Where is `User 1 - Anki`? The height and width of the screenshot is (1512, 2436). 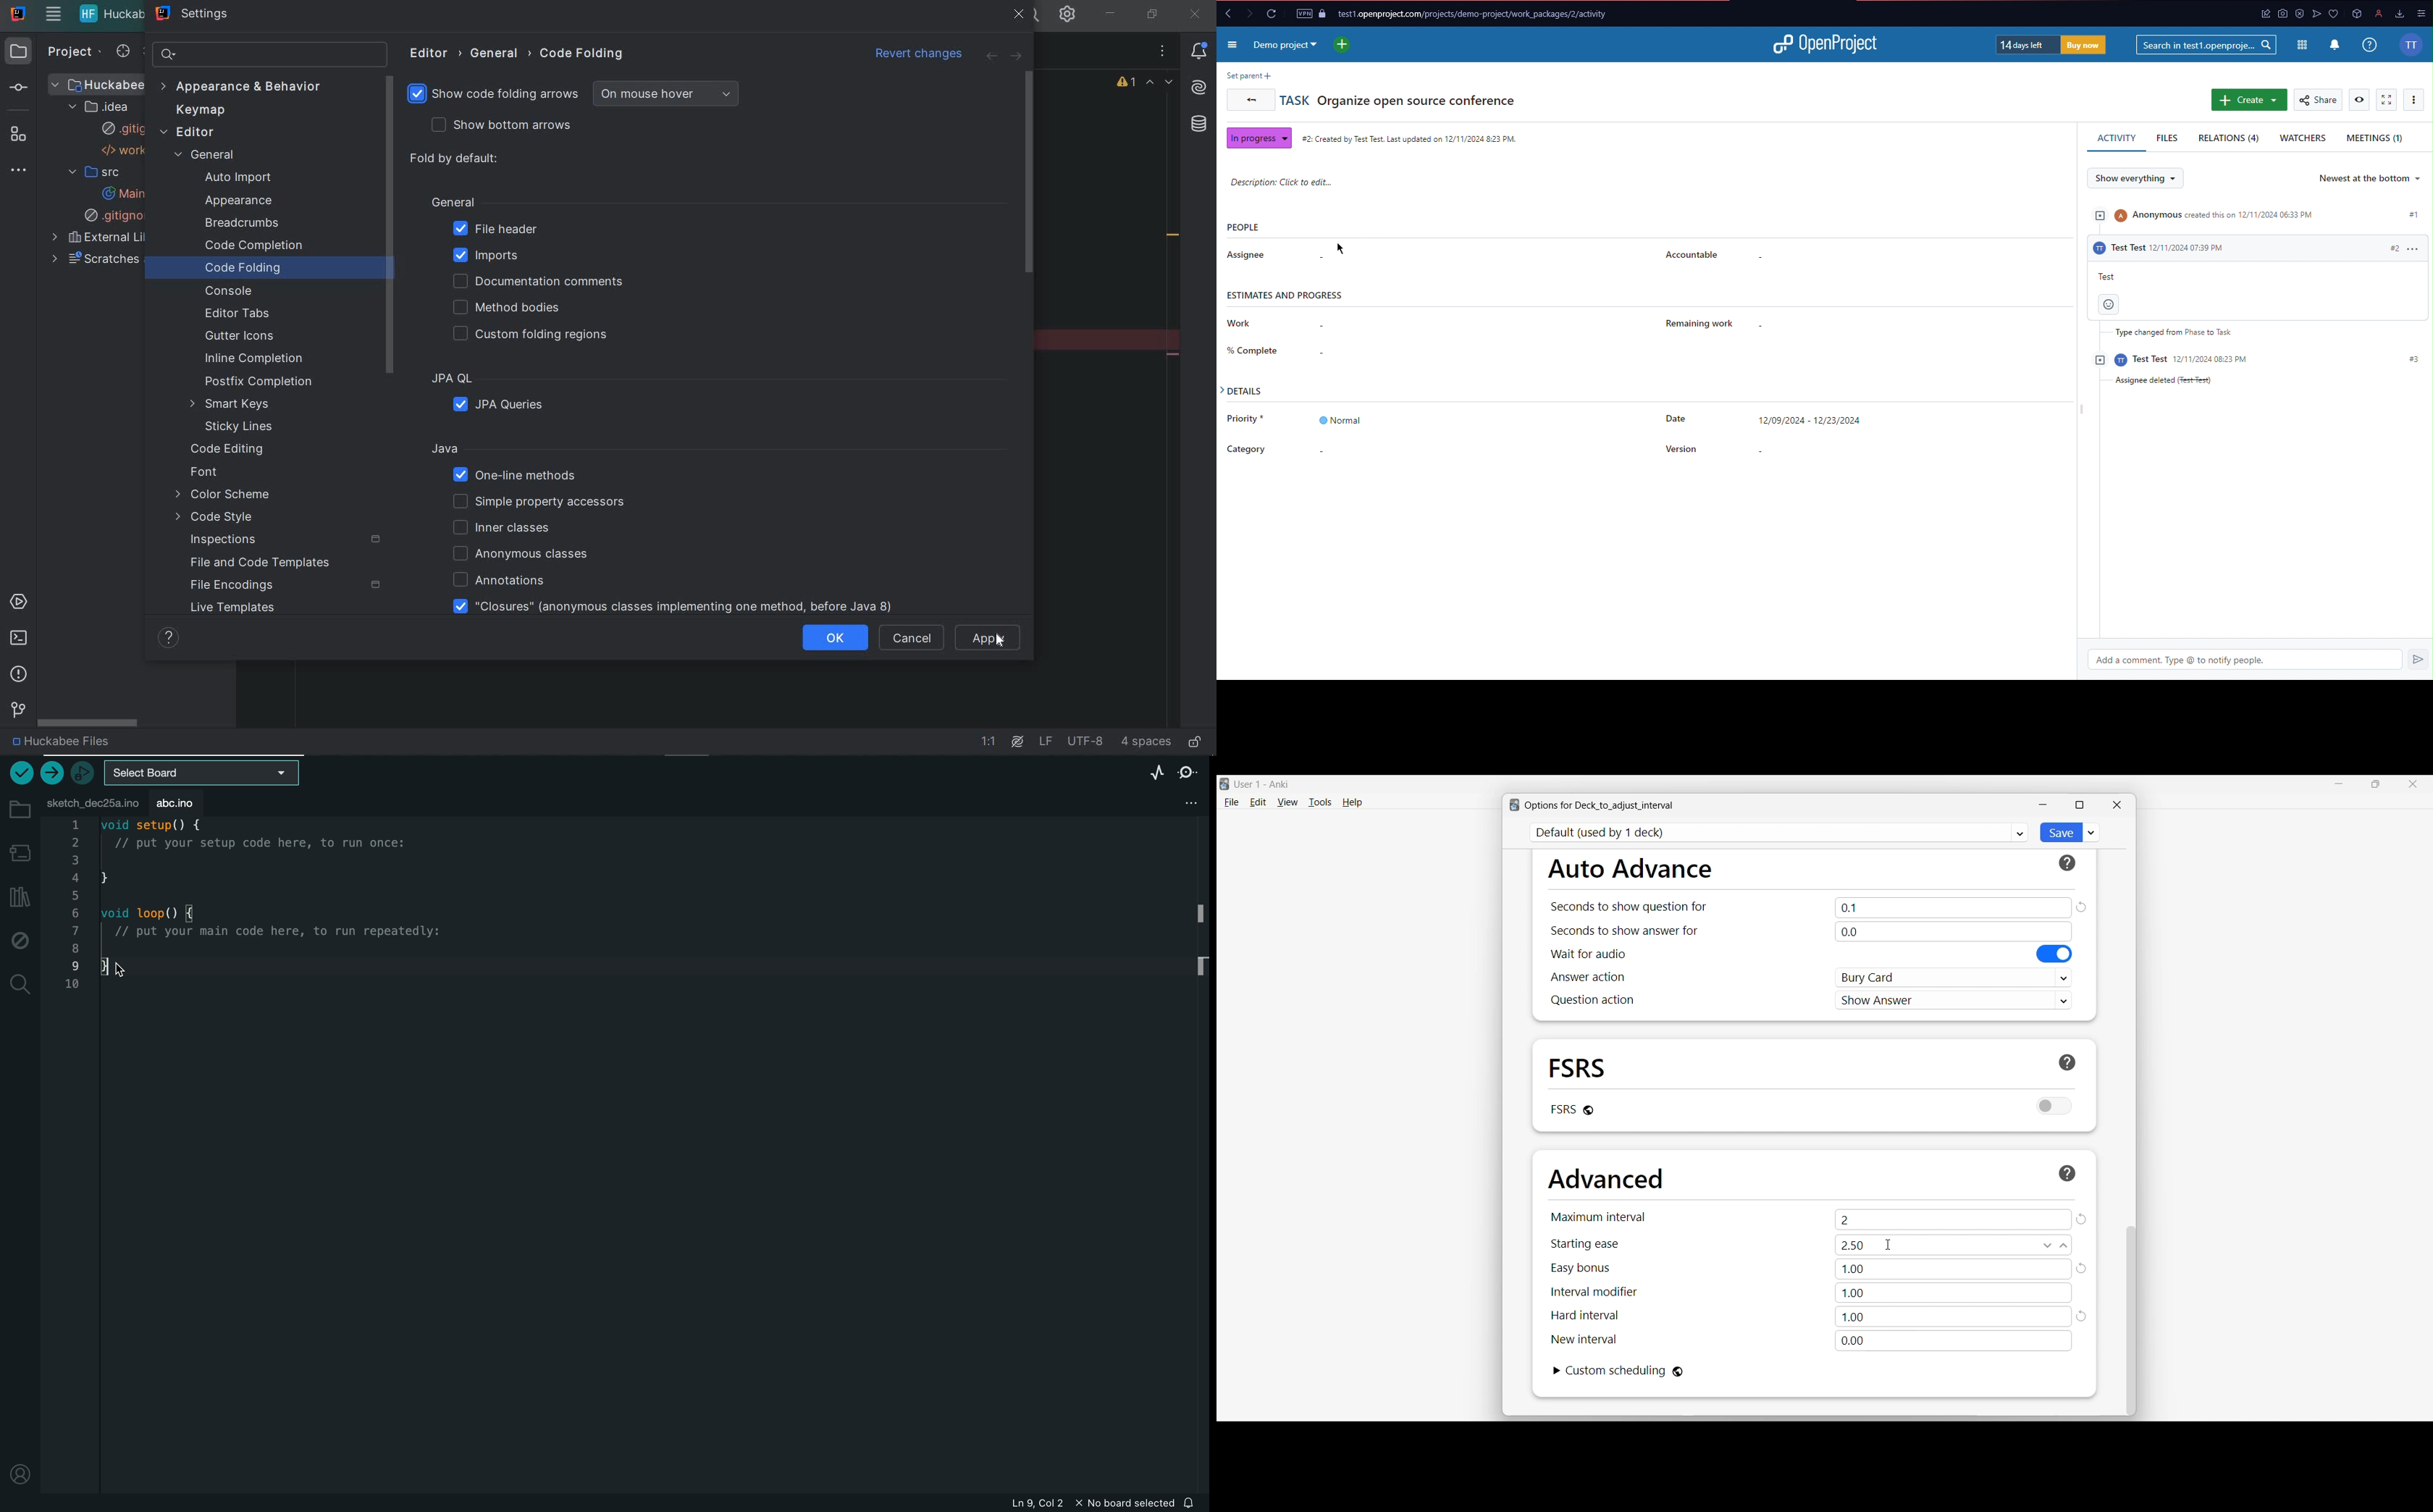 User 1 - Anki is located at coordinates (1262, 784).